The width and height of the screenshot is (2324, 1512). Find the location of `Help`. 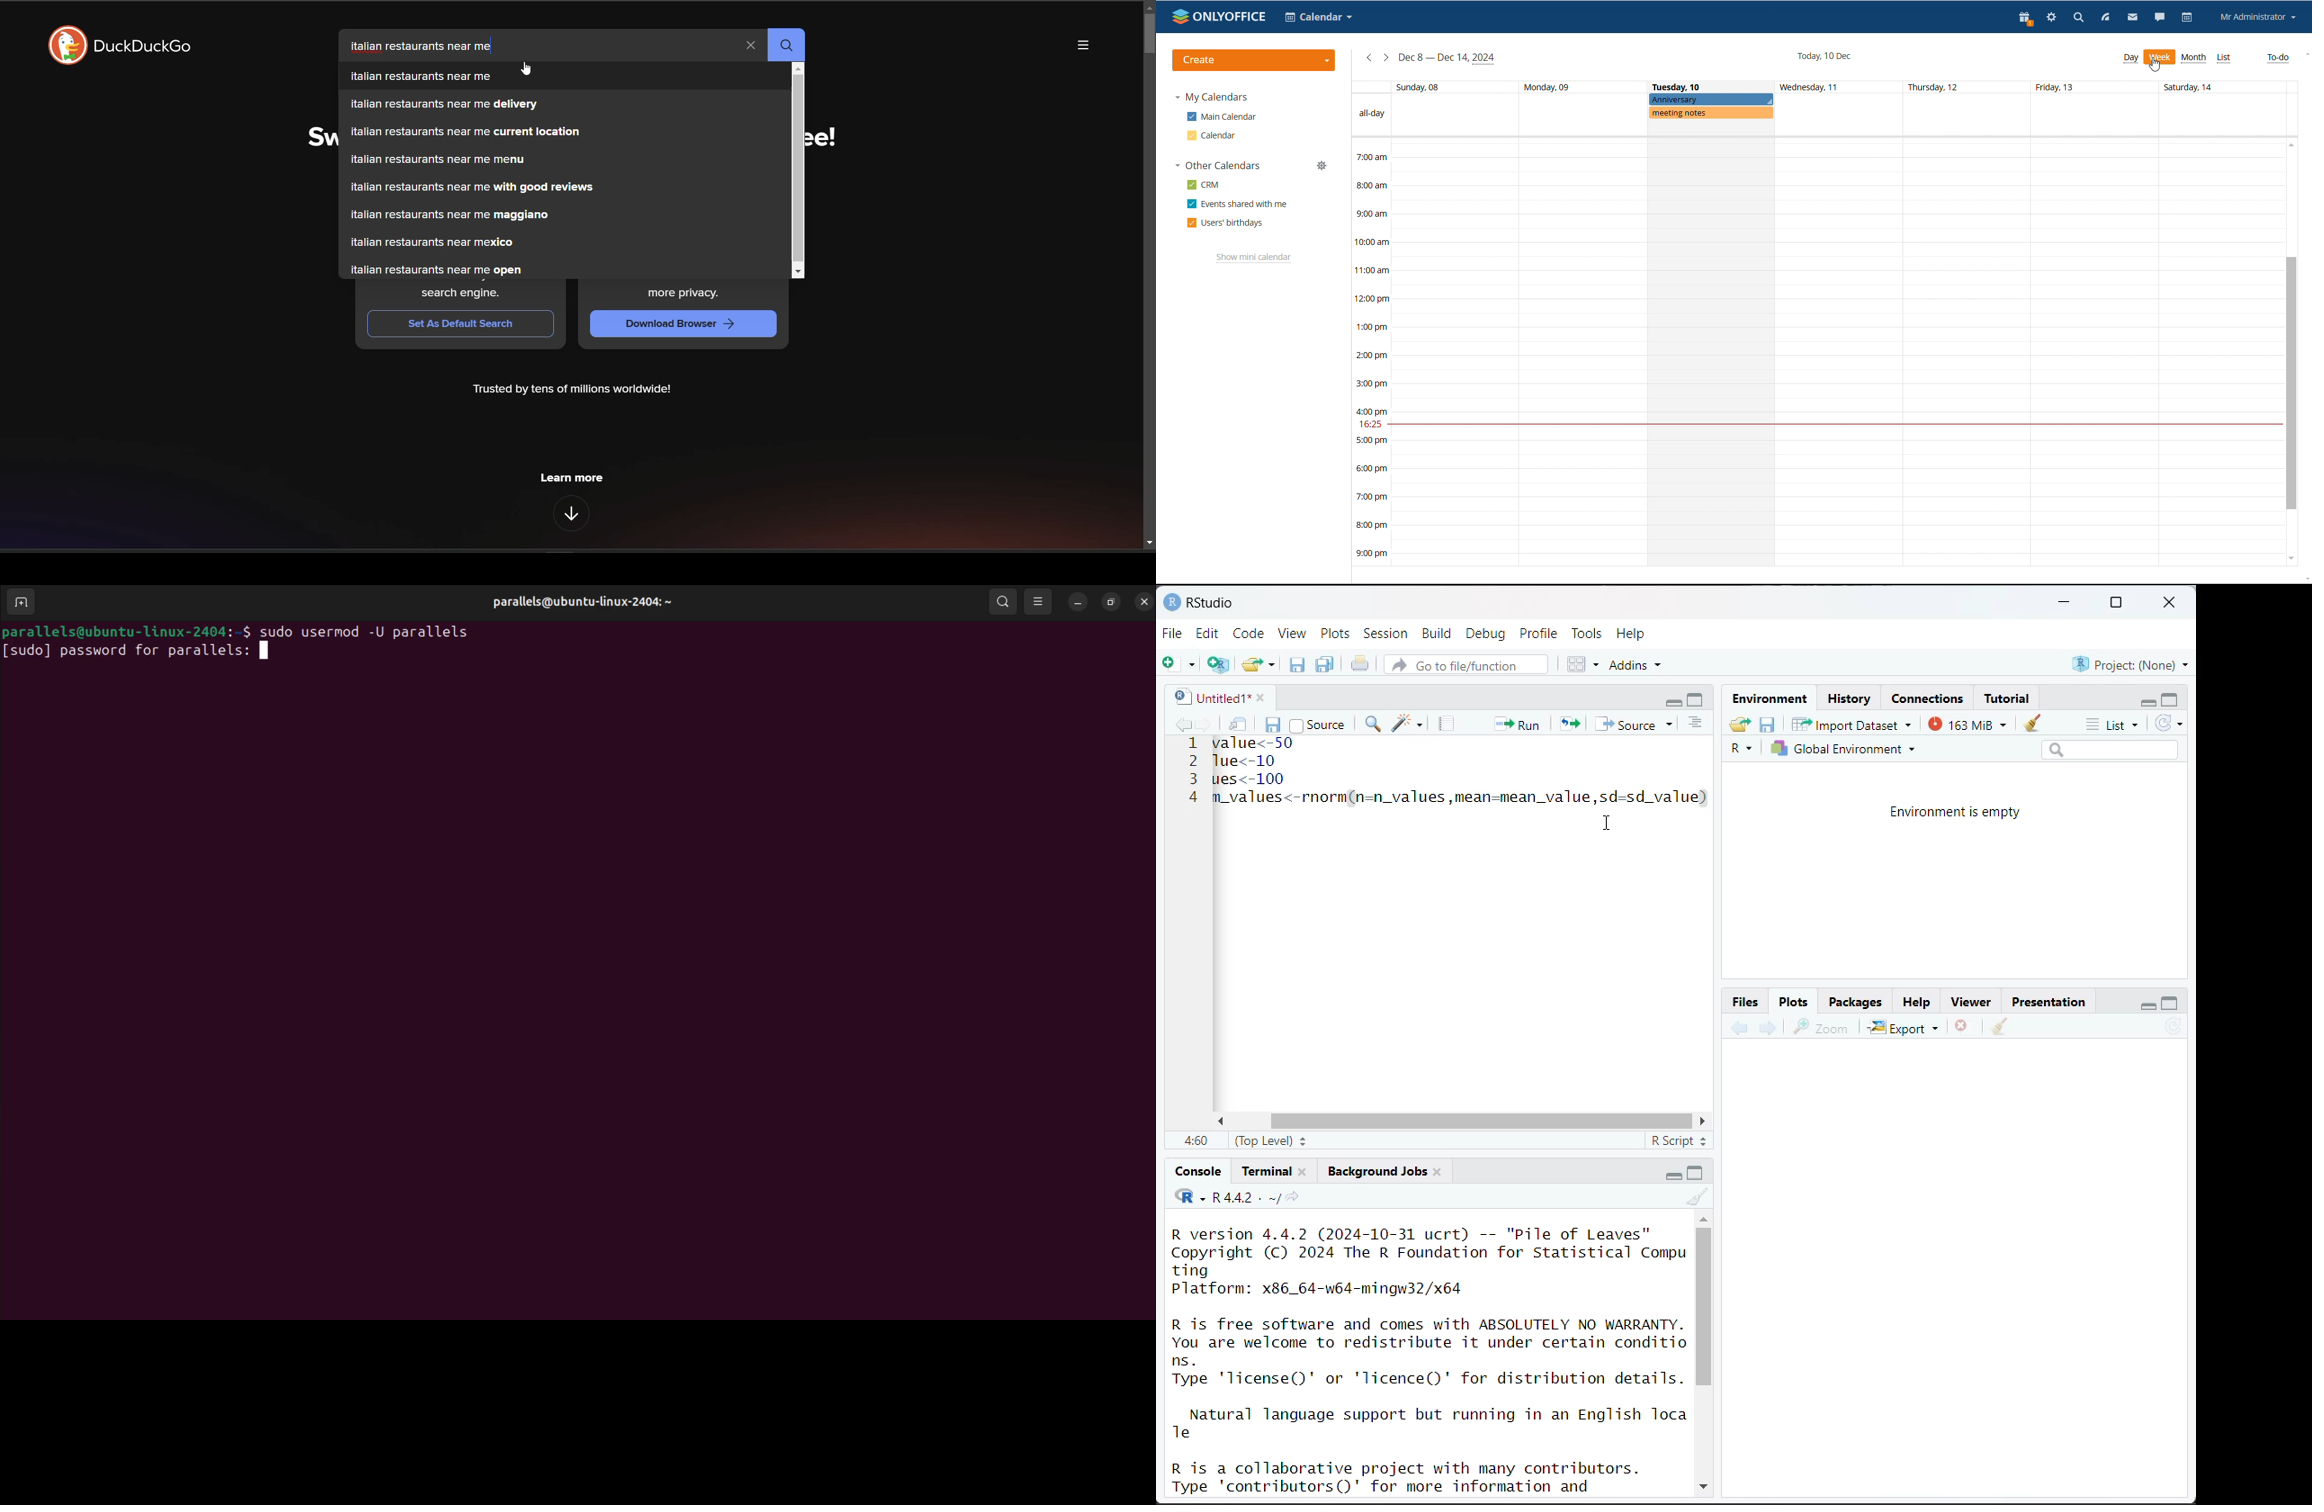

Help is located at coordinates (1633, 633).